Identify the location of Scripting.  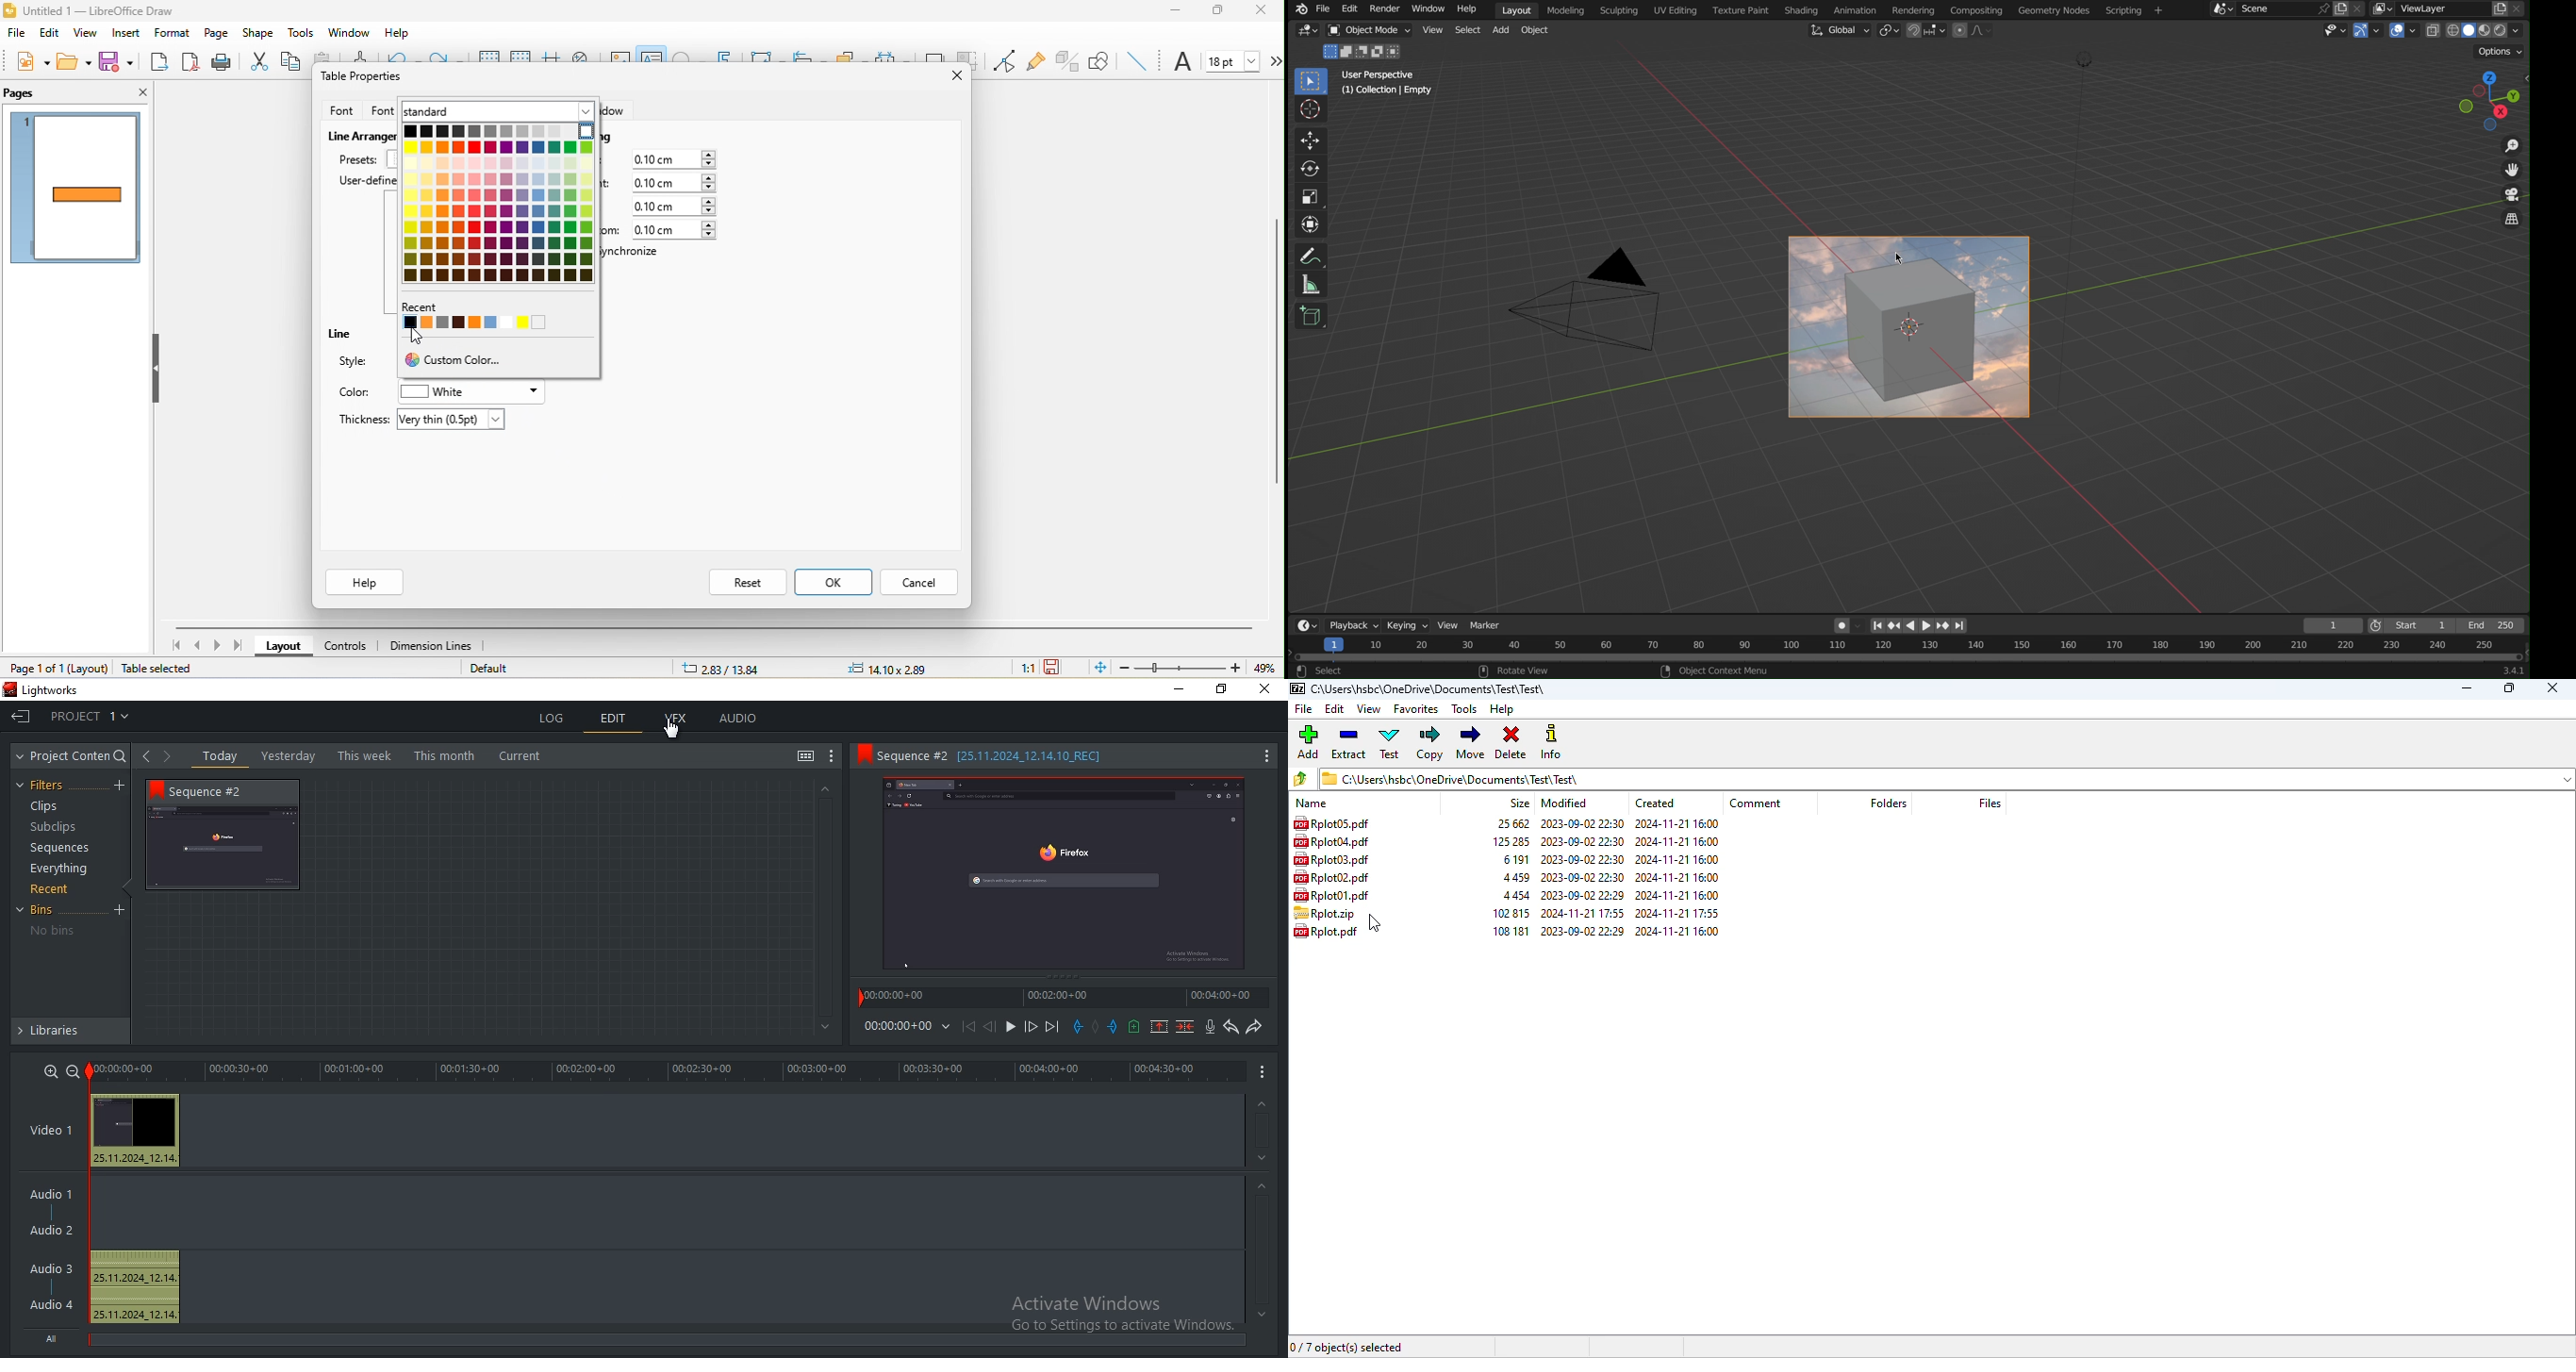
(2133, 12).